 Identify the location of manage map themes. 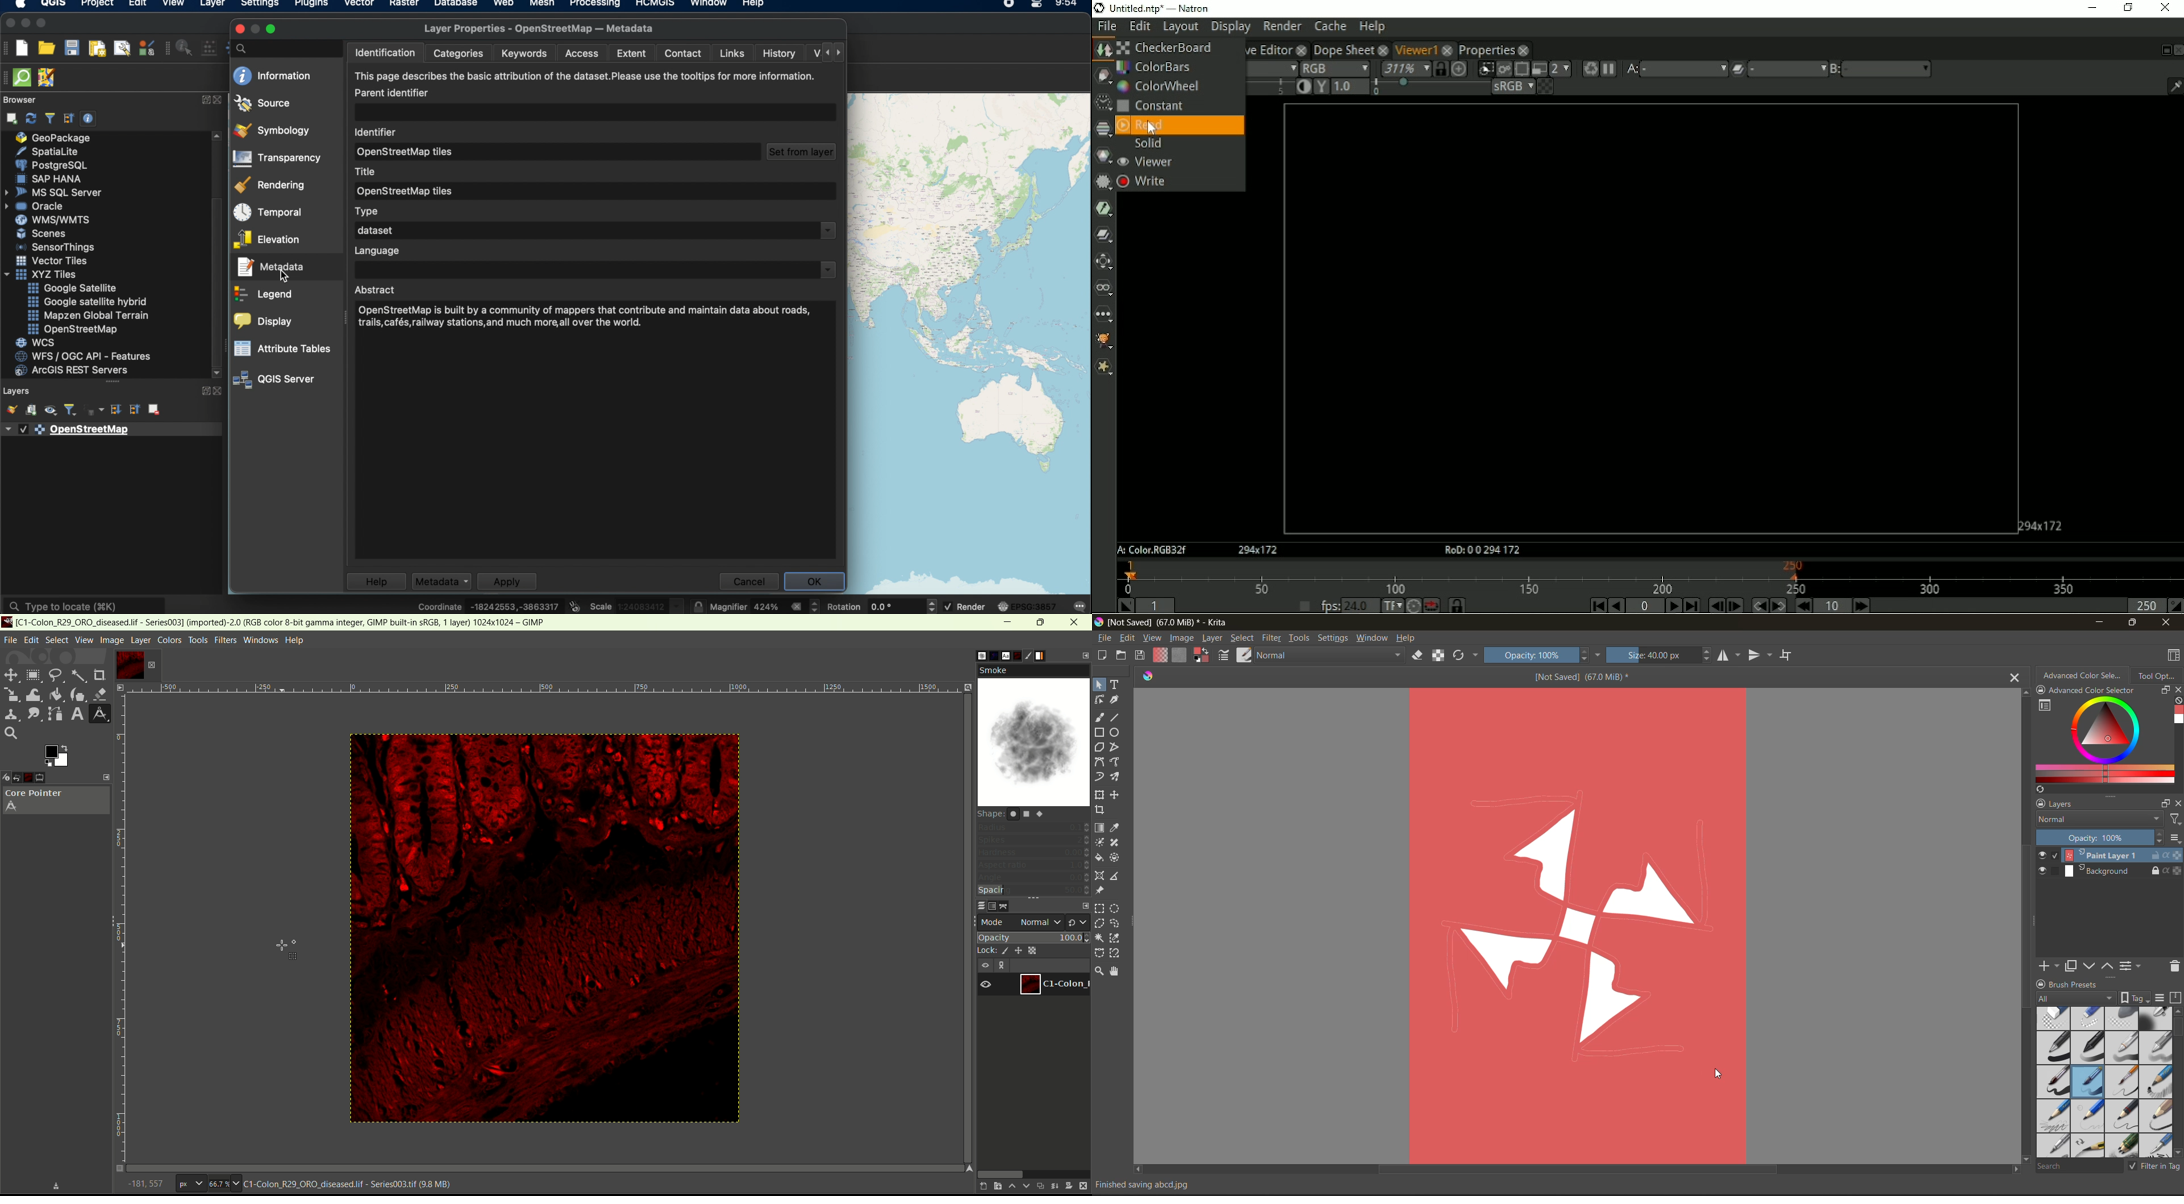
(49, 410).